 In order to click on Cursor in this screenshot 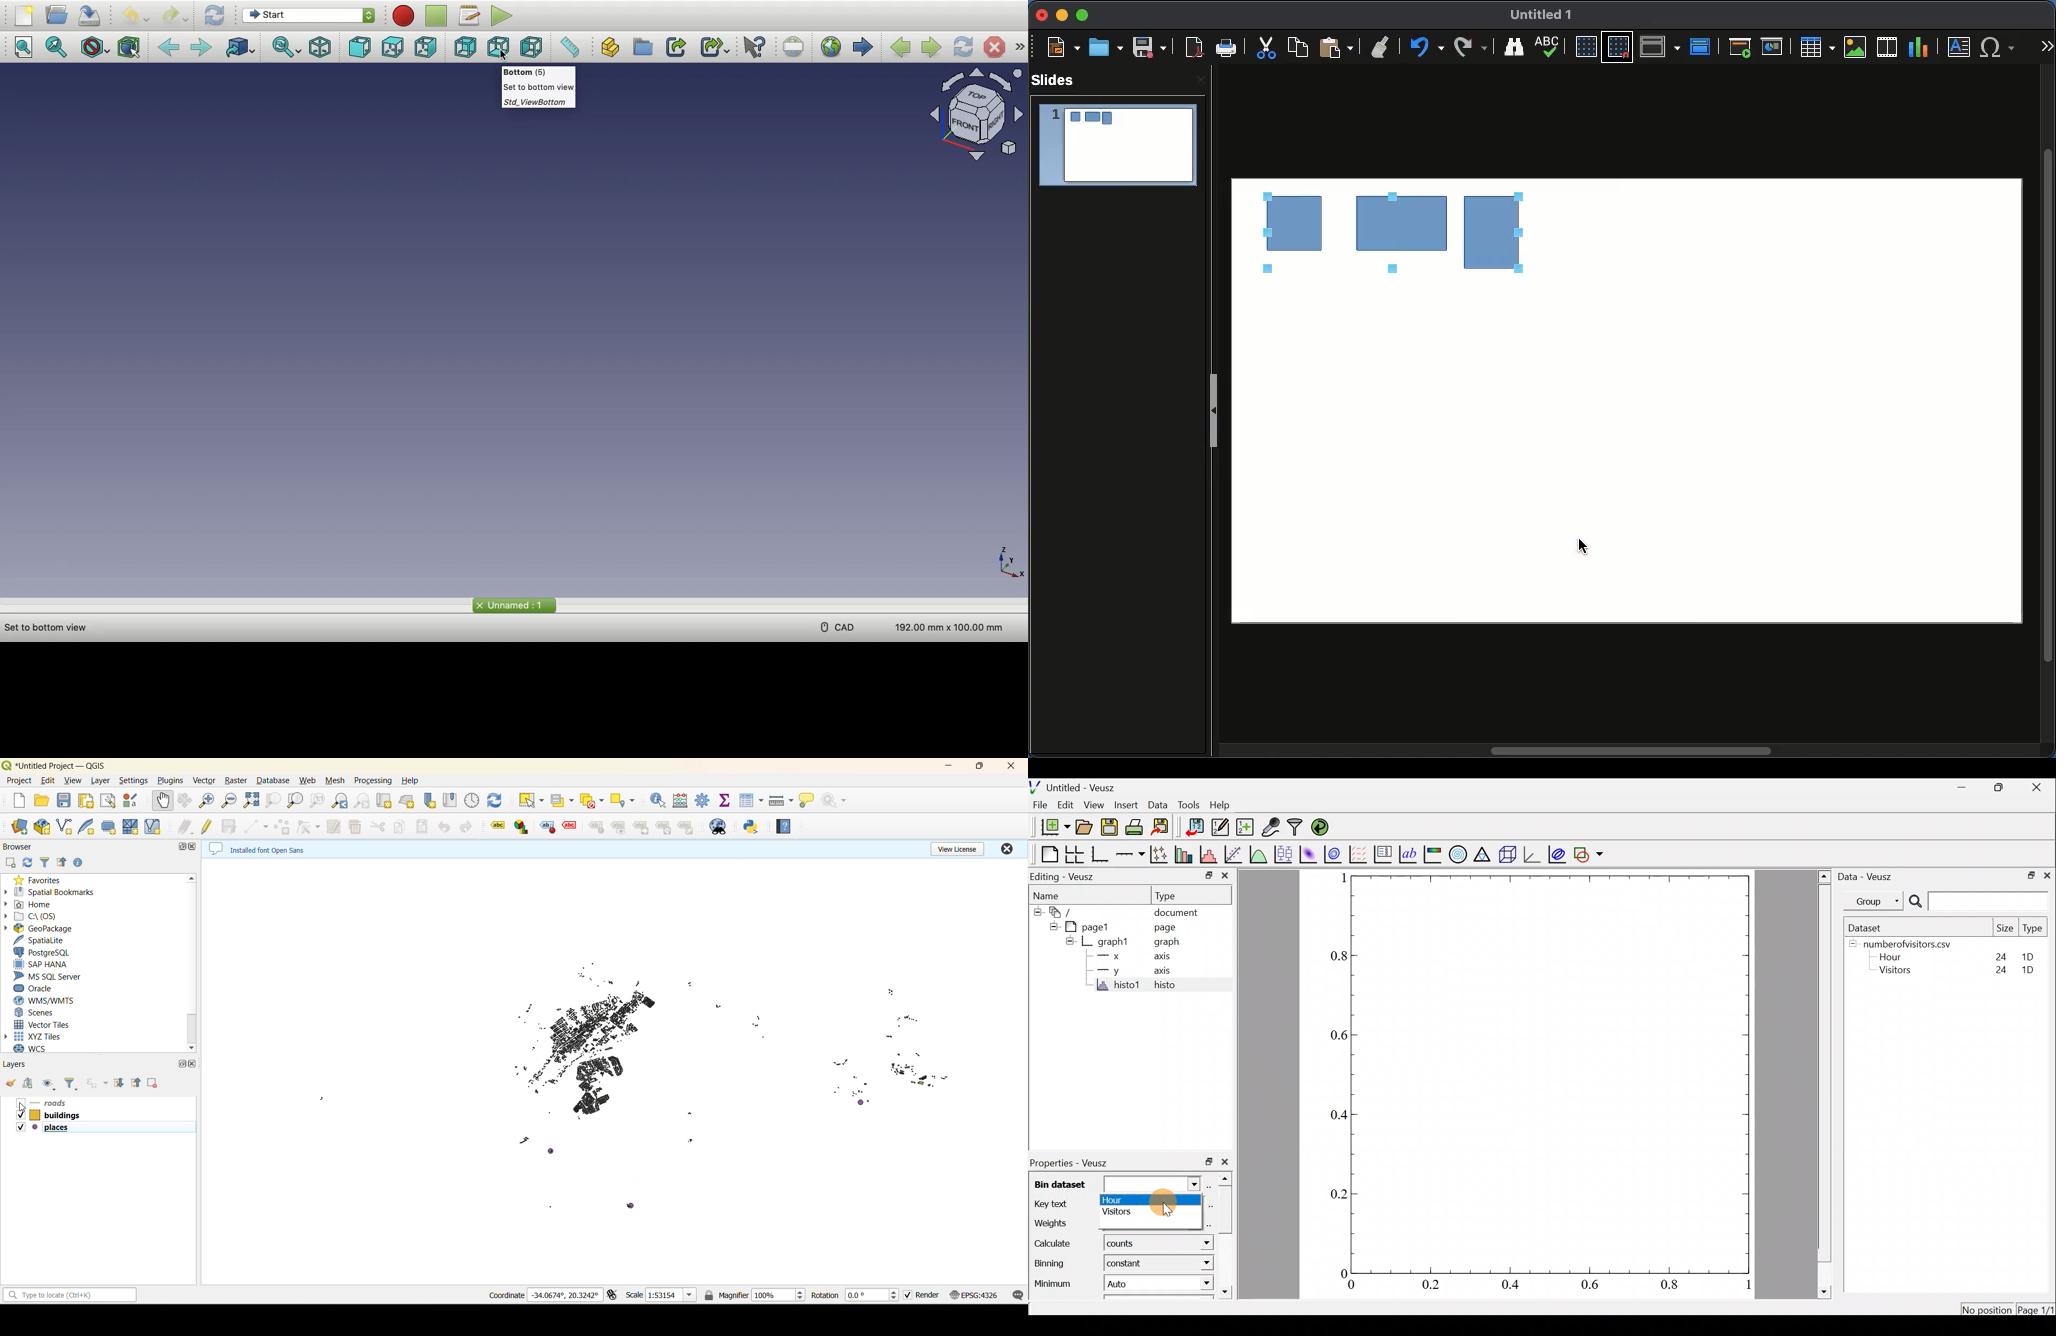, I will do `click(23, 1111)`.